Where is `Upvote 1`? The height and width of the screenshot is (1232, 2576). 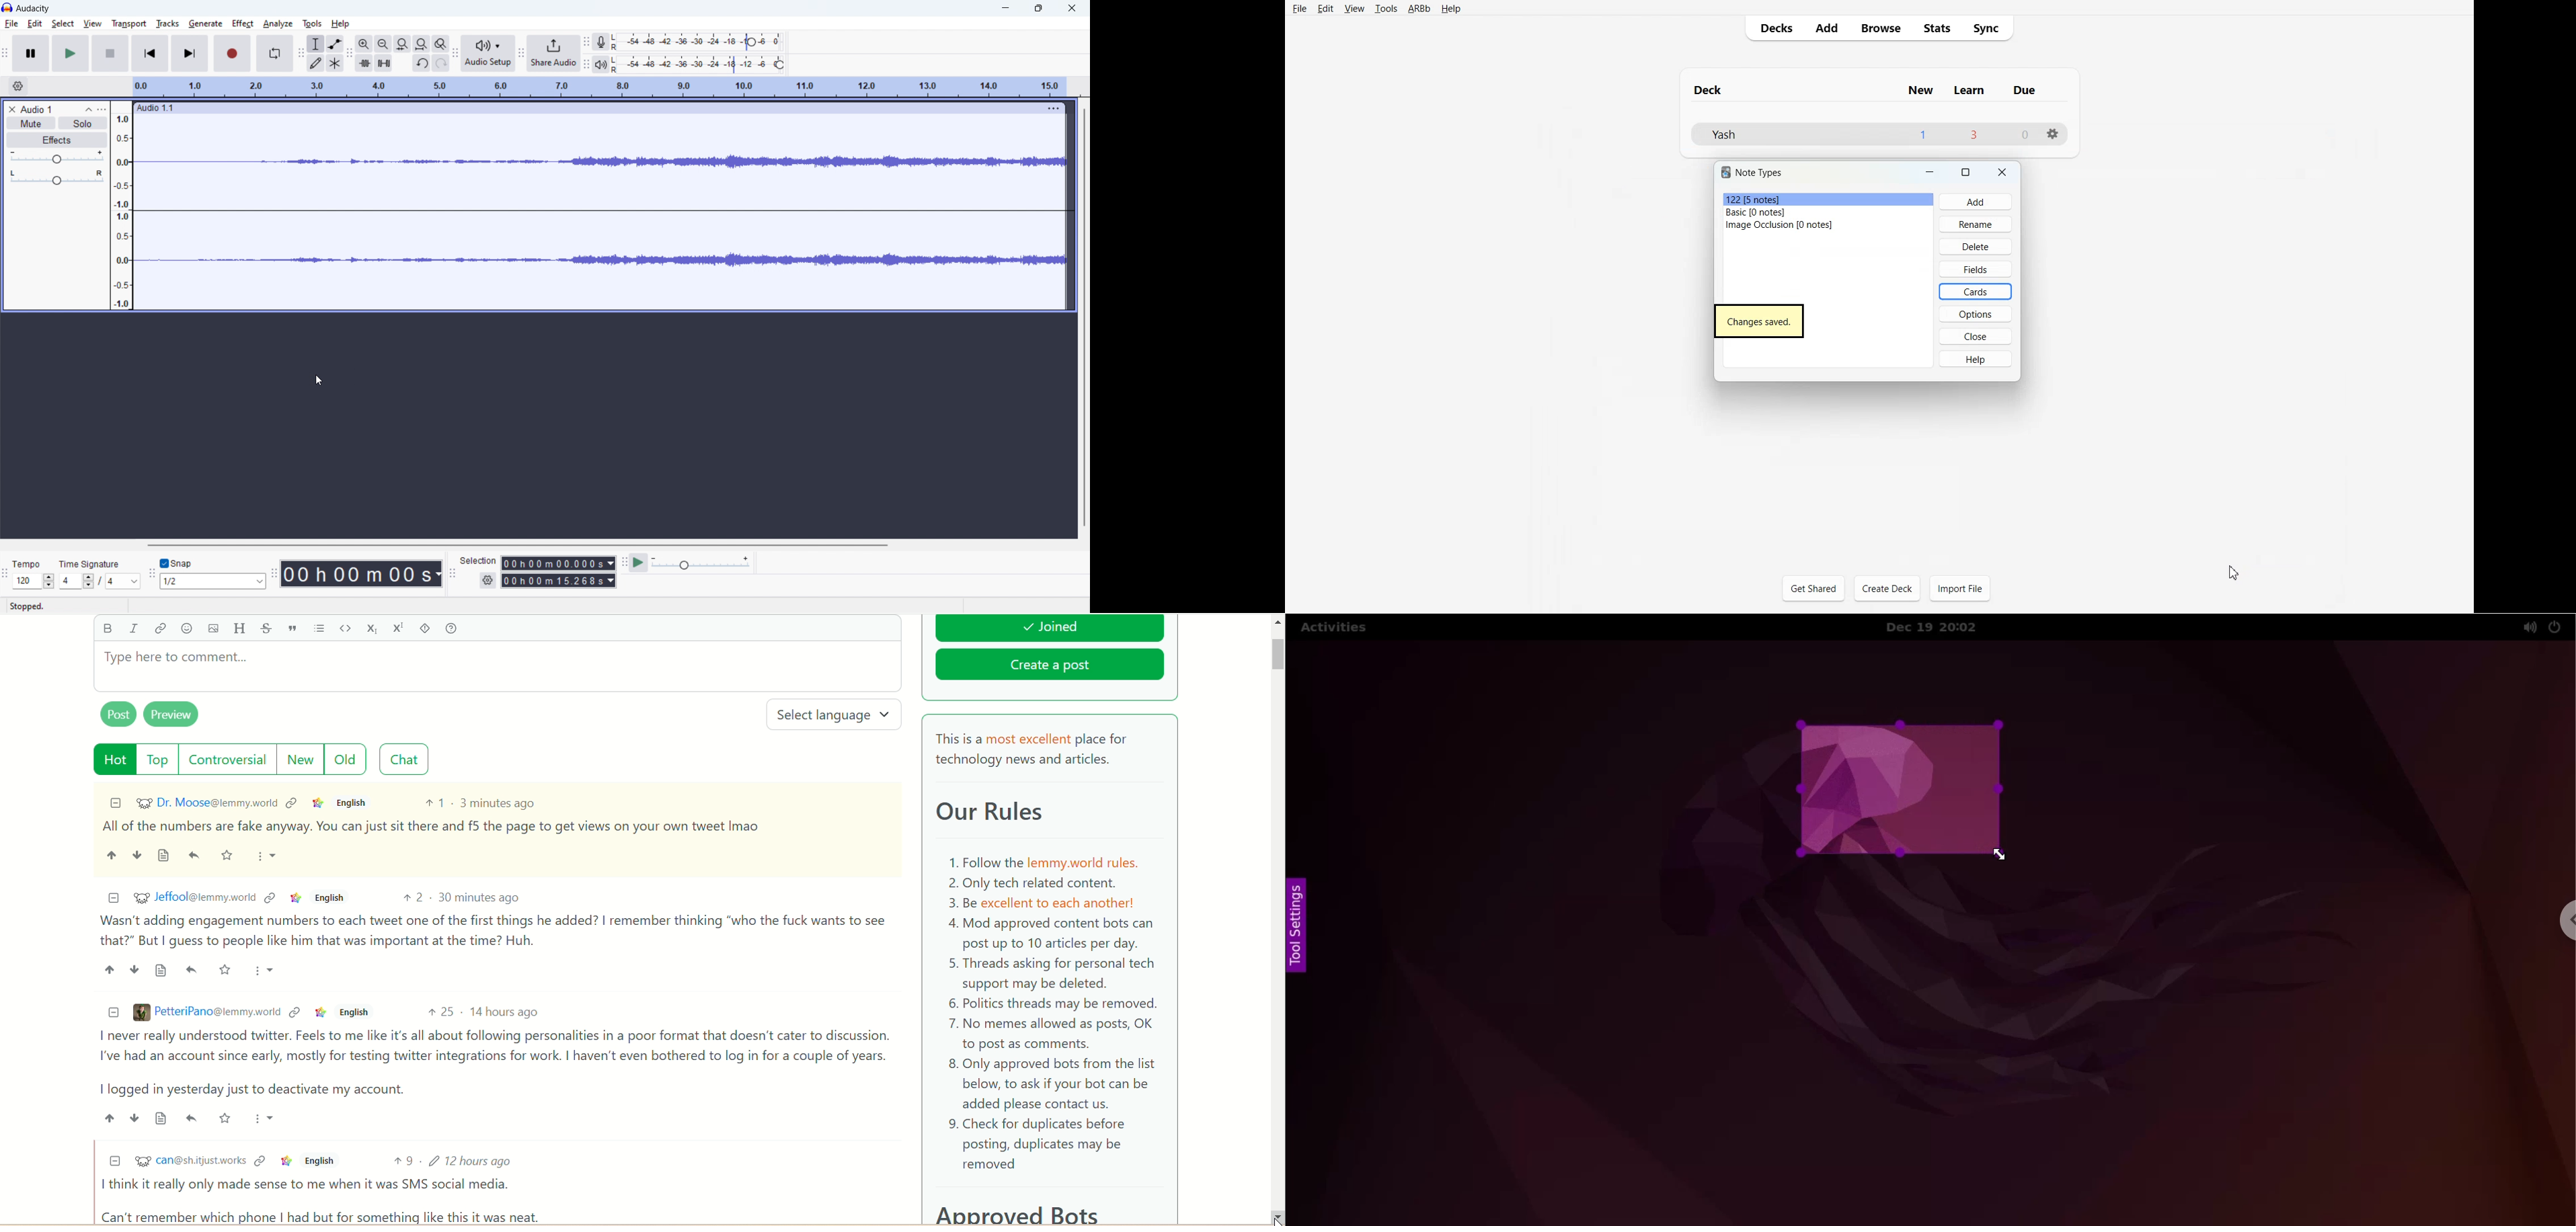 Upvote 1 is located at coordinates (434, 802).